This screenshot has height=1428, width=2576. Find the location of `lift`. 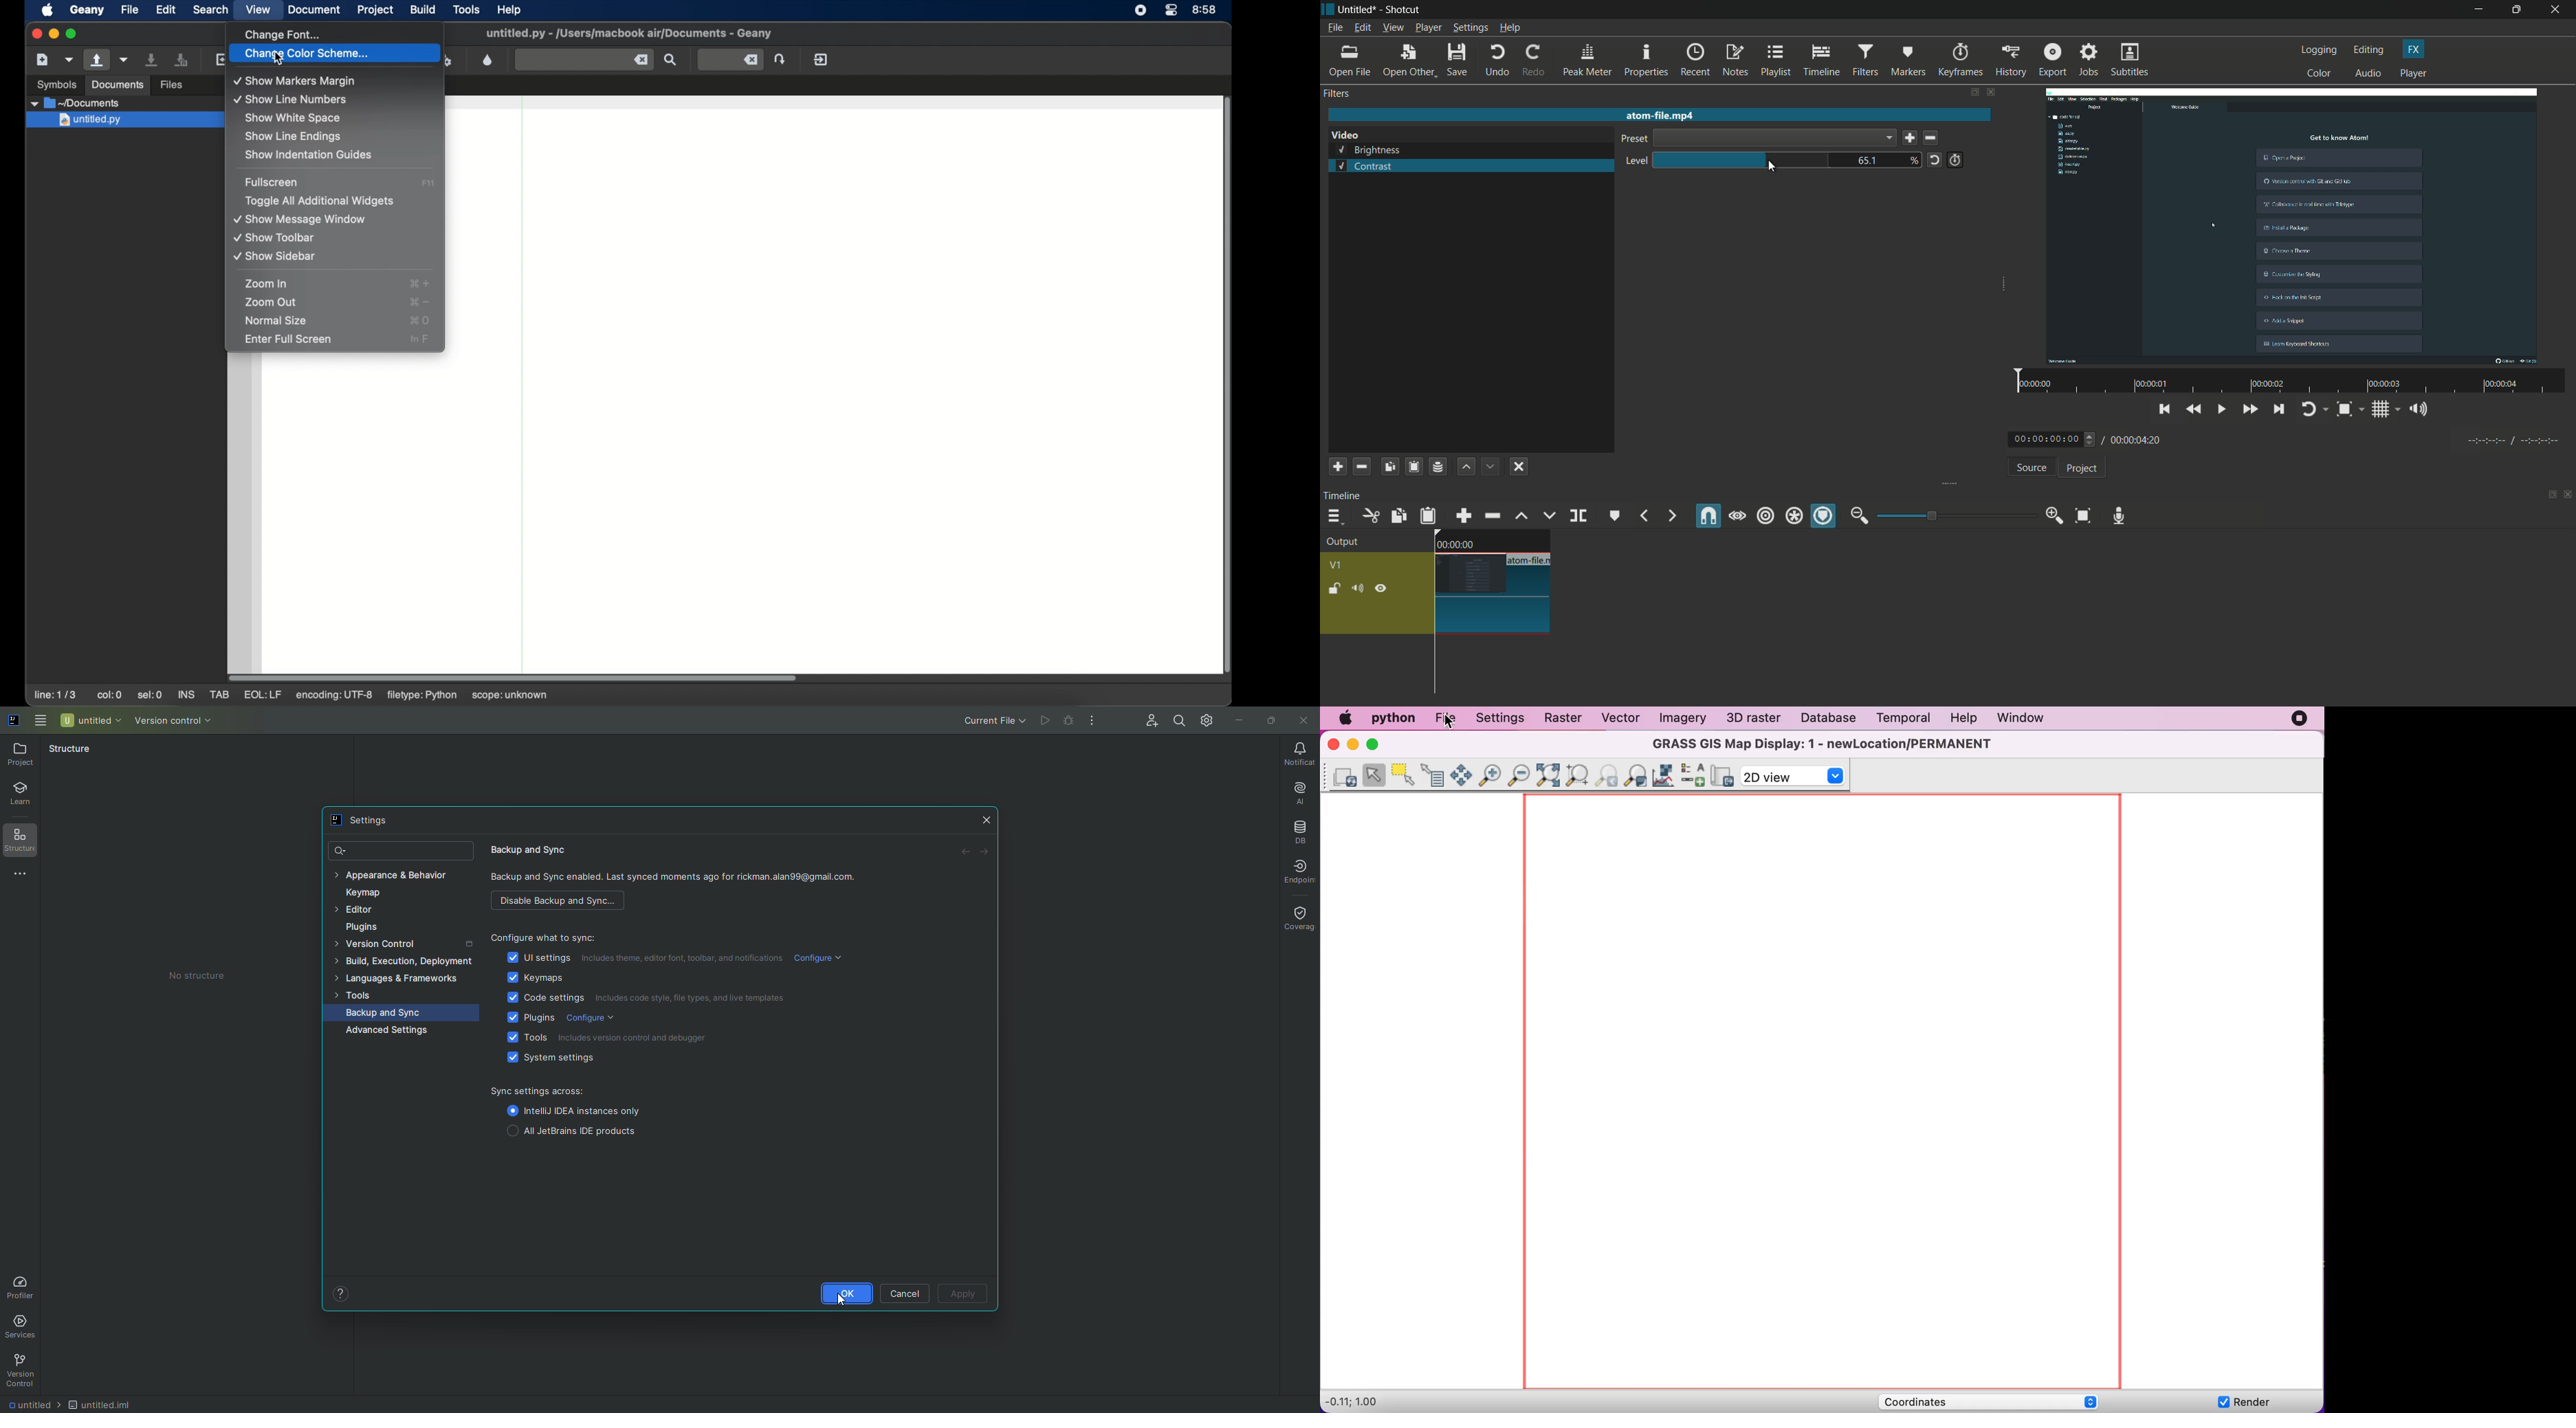

lift is located at coordinates (1521, 515).